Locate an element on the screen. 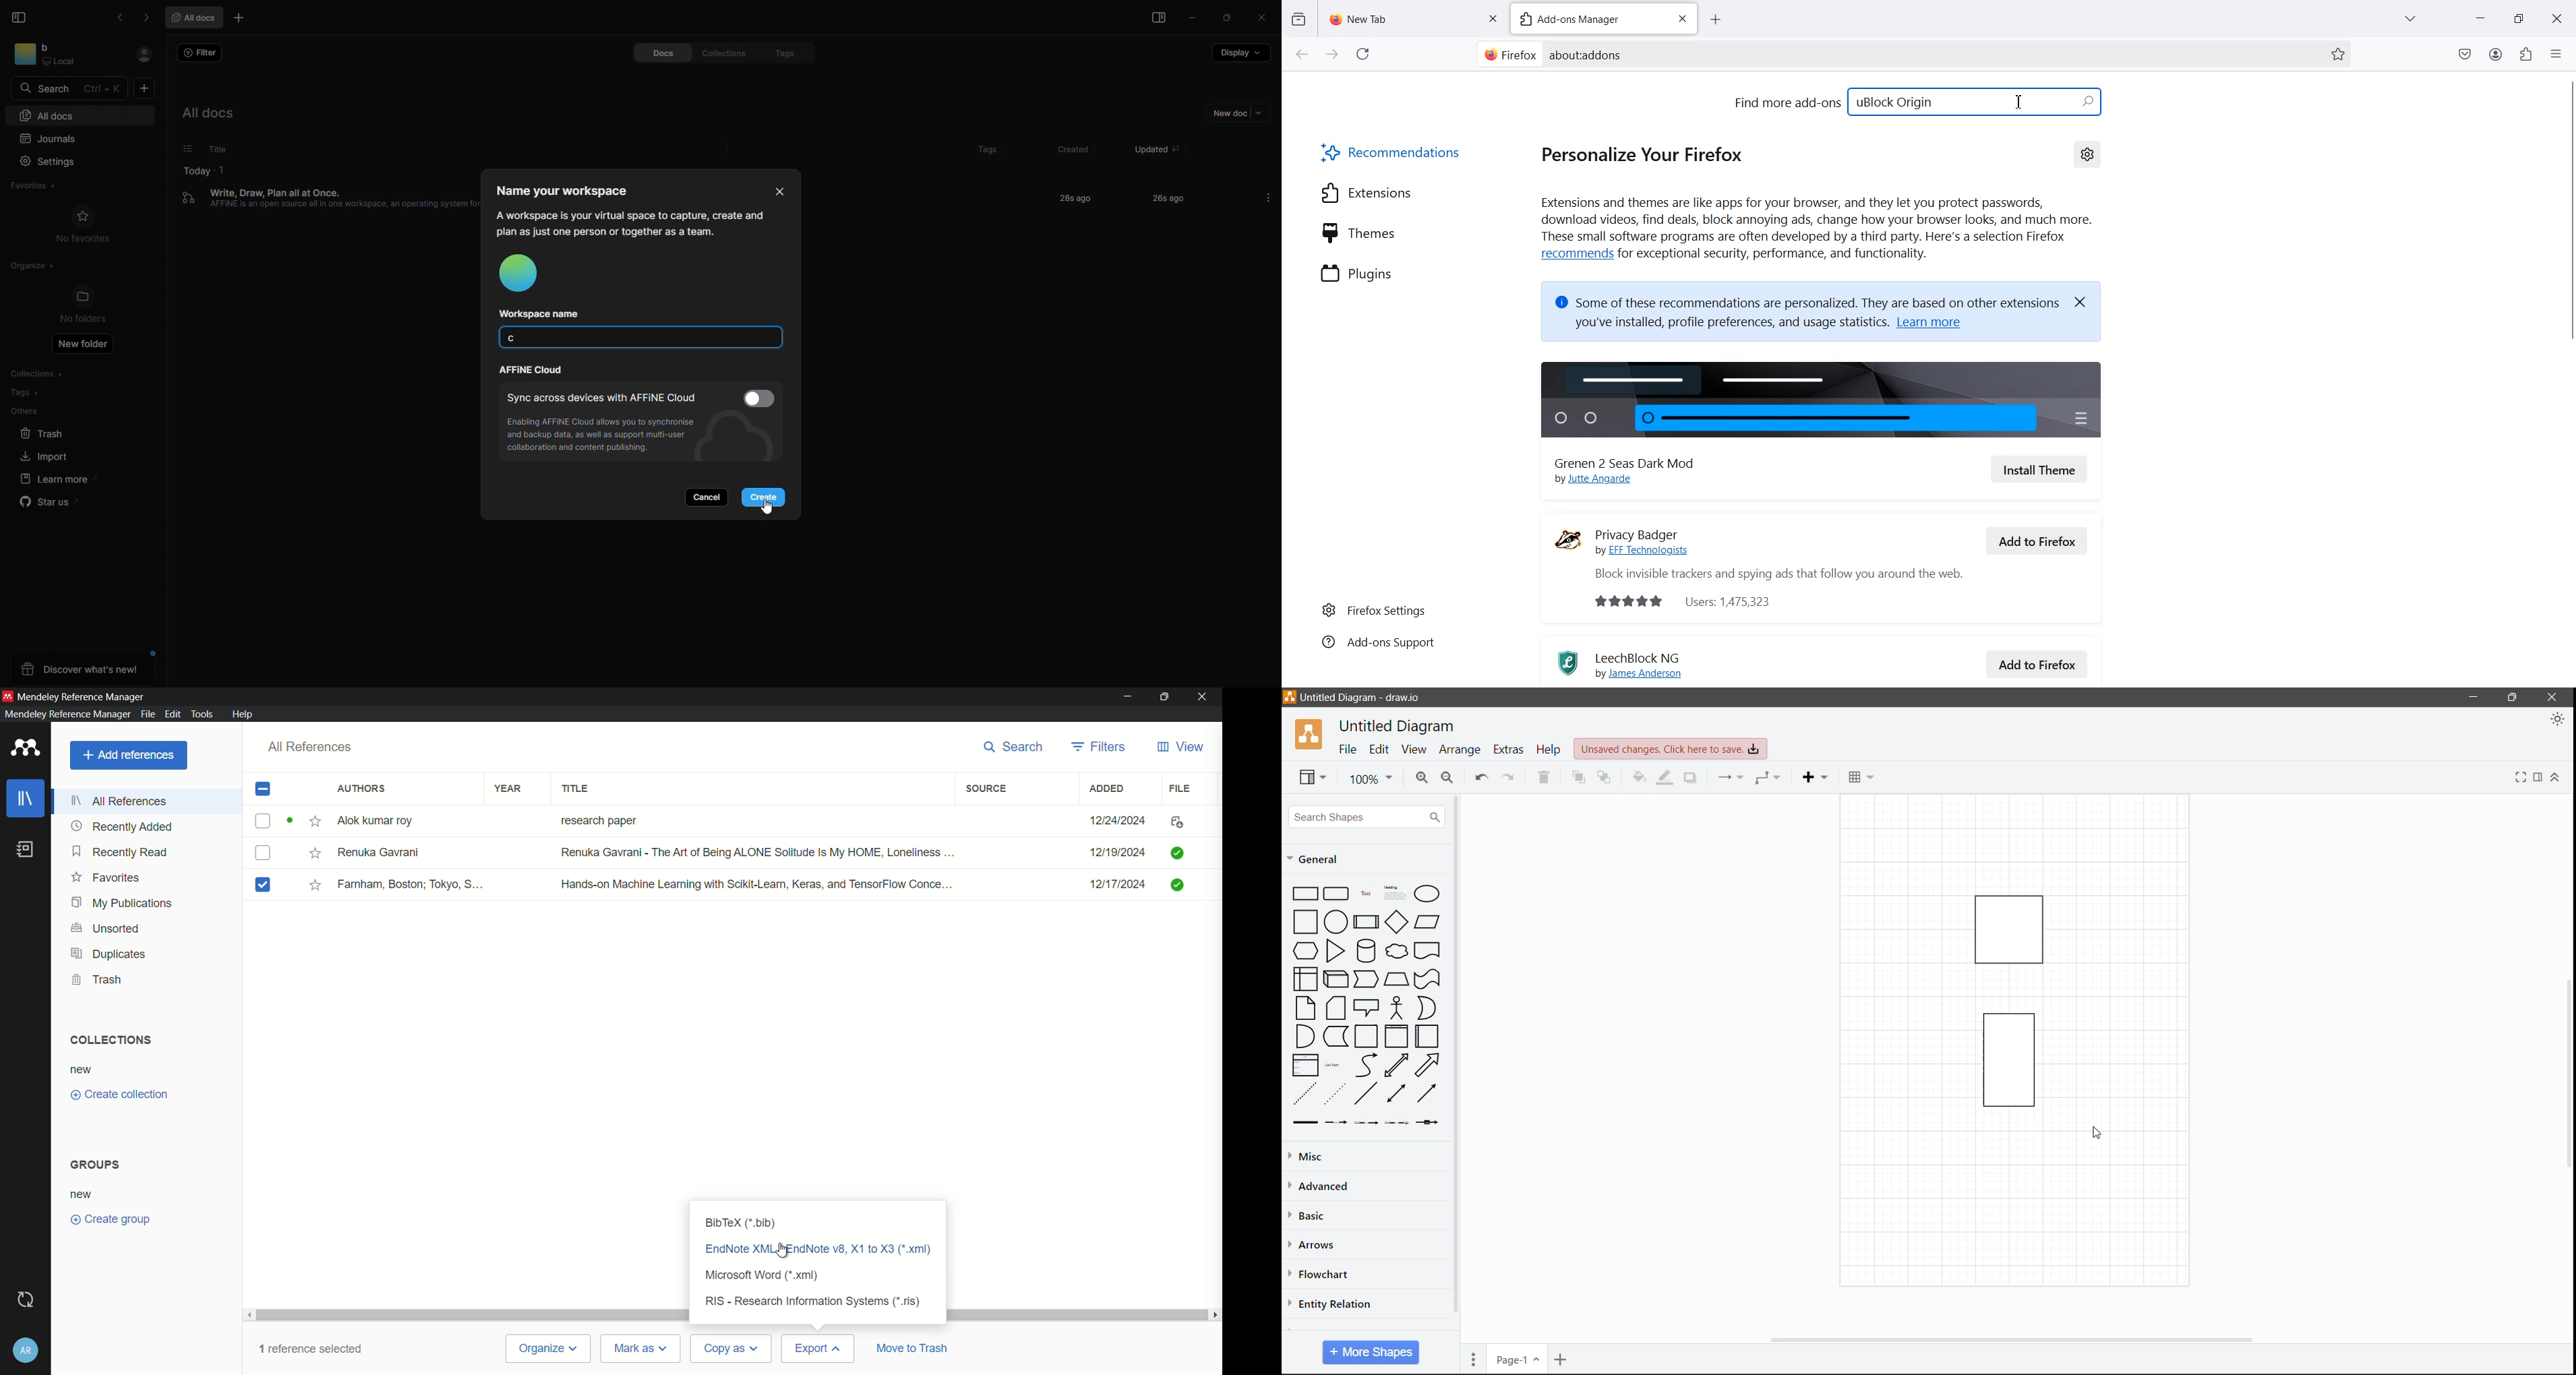 The width and height of the screenshot is (2576, 1400). Shapes is located at coordinates (1996, 997).